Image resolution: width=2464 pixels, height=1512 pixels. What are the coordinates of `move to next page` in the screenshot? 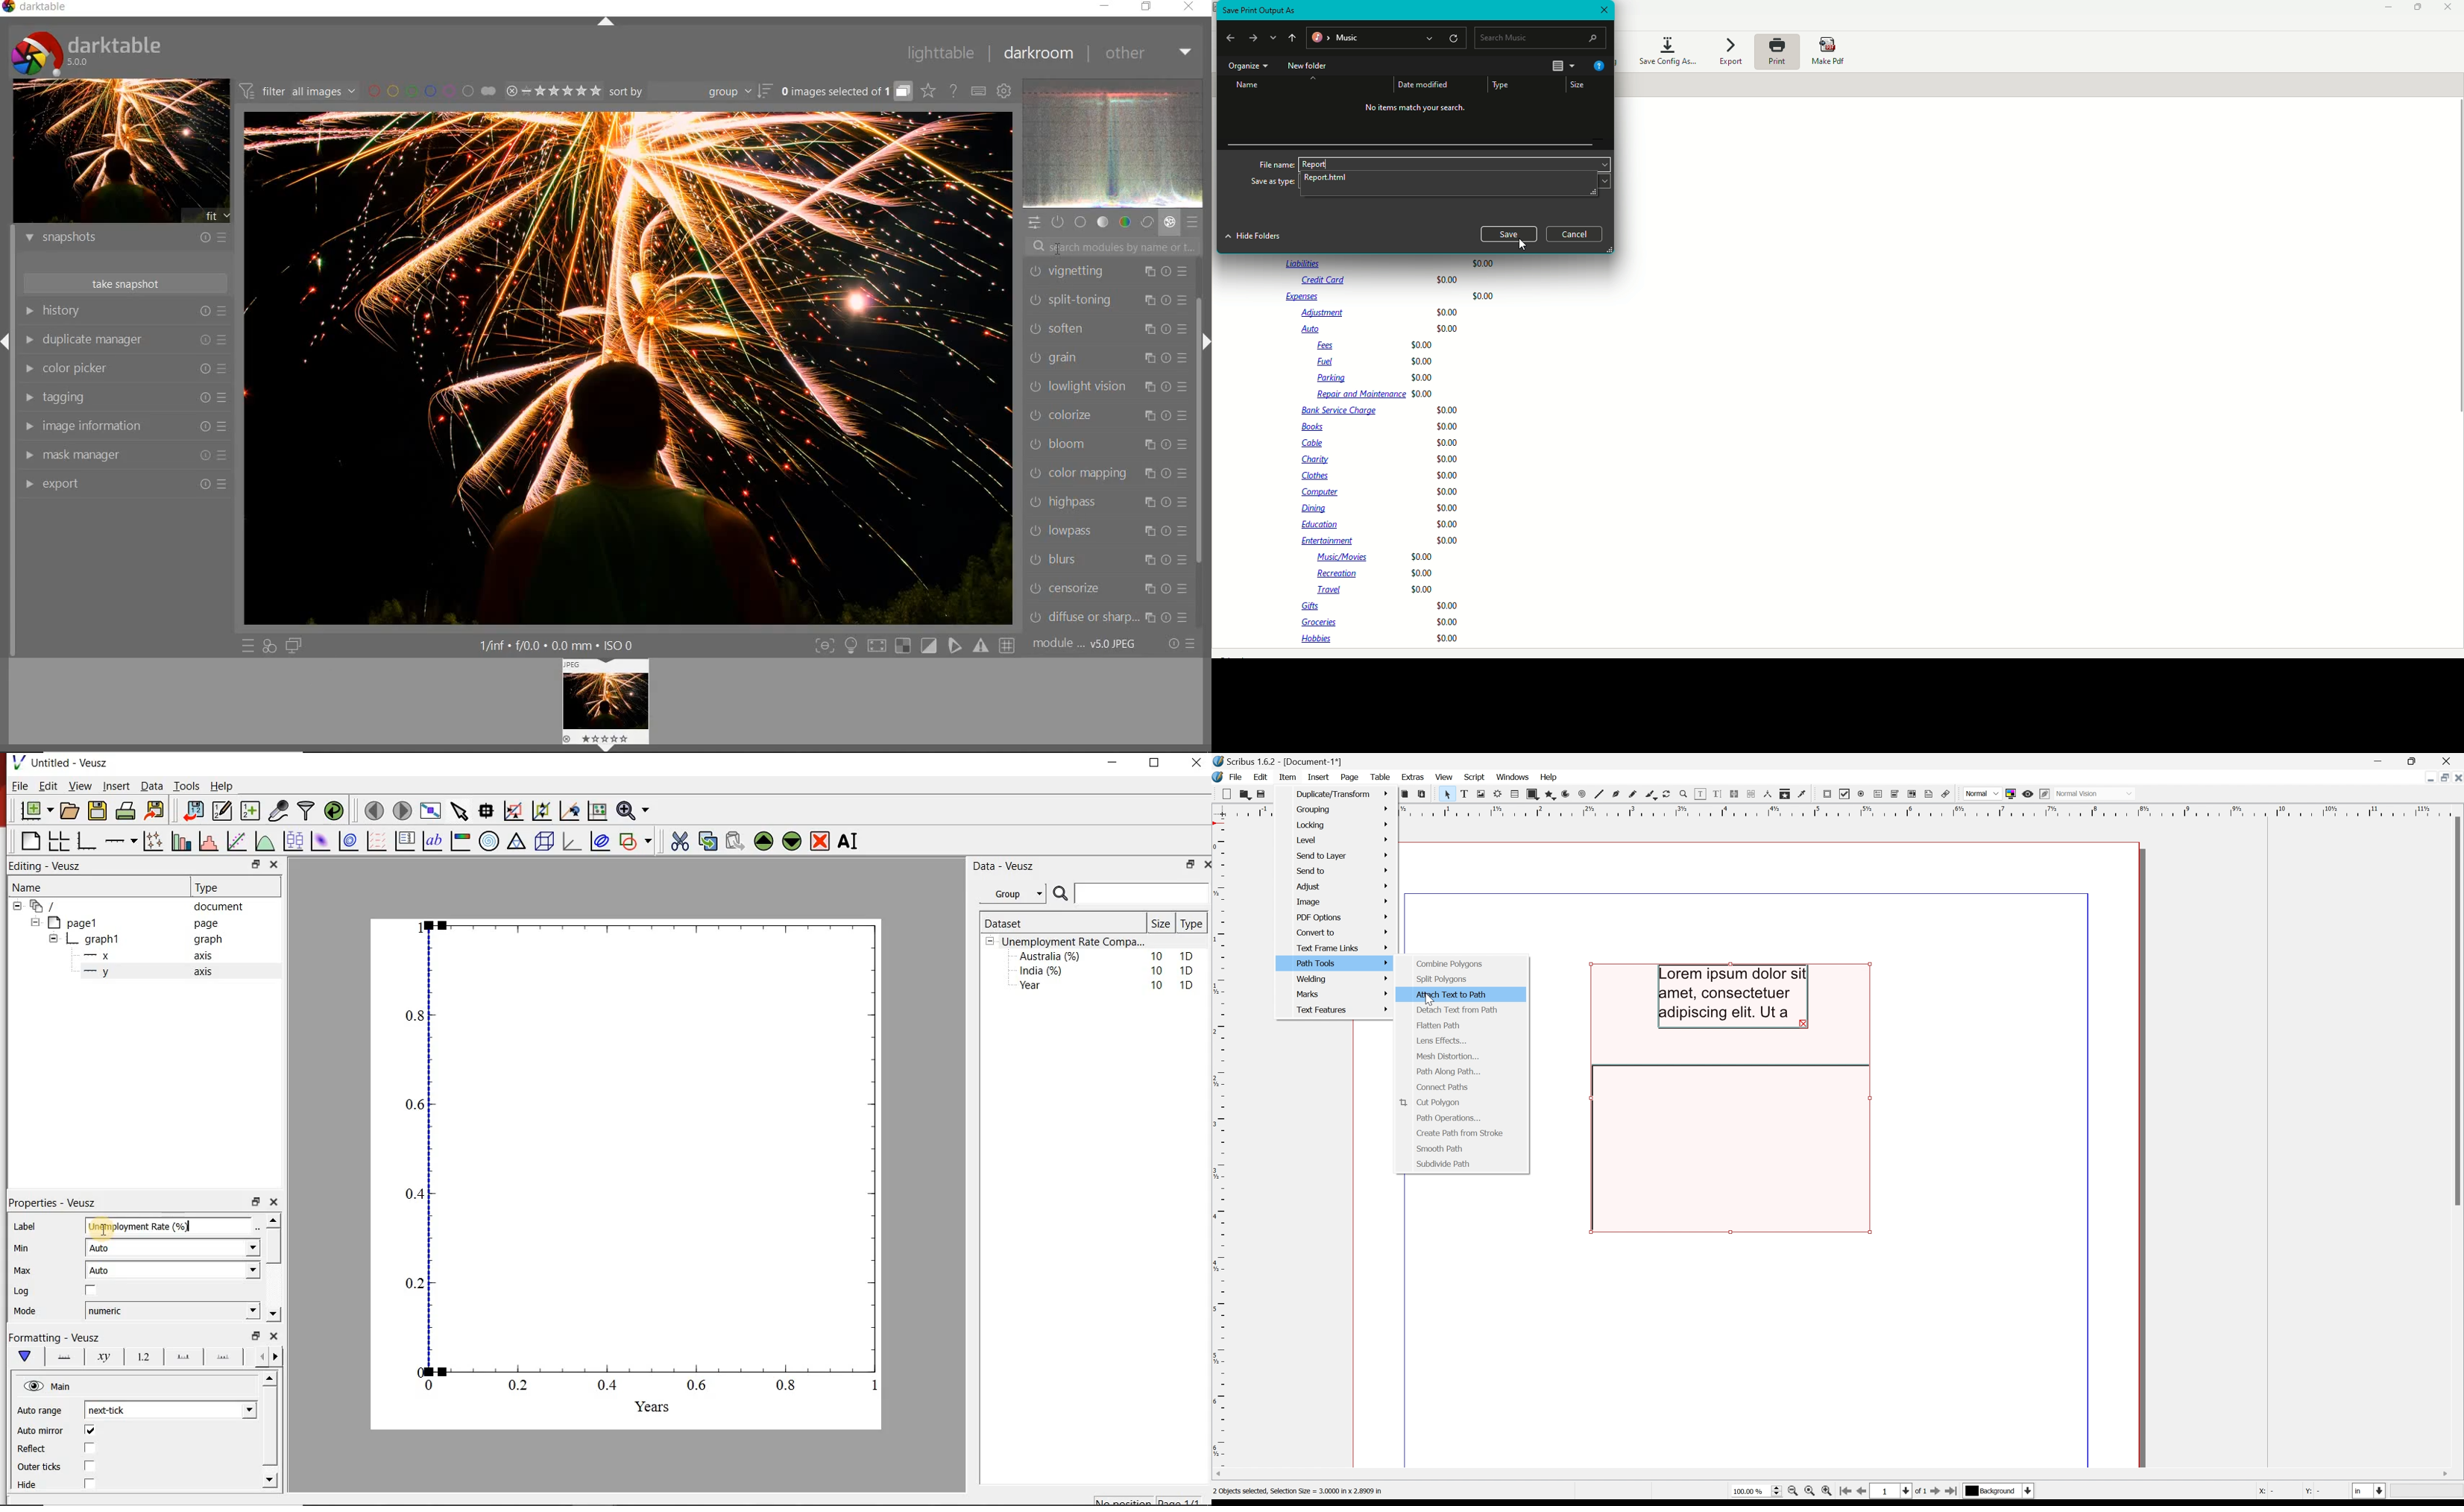 It's located at (403, 811).